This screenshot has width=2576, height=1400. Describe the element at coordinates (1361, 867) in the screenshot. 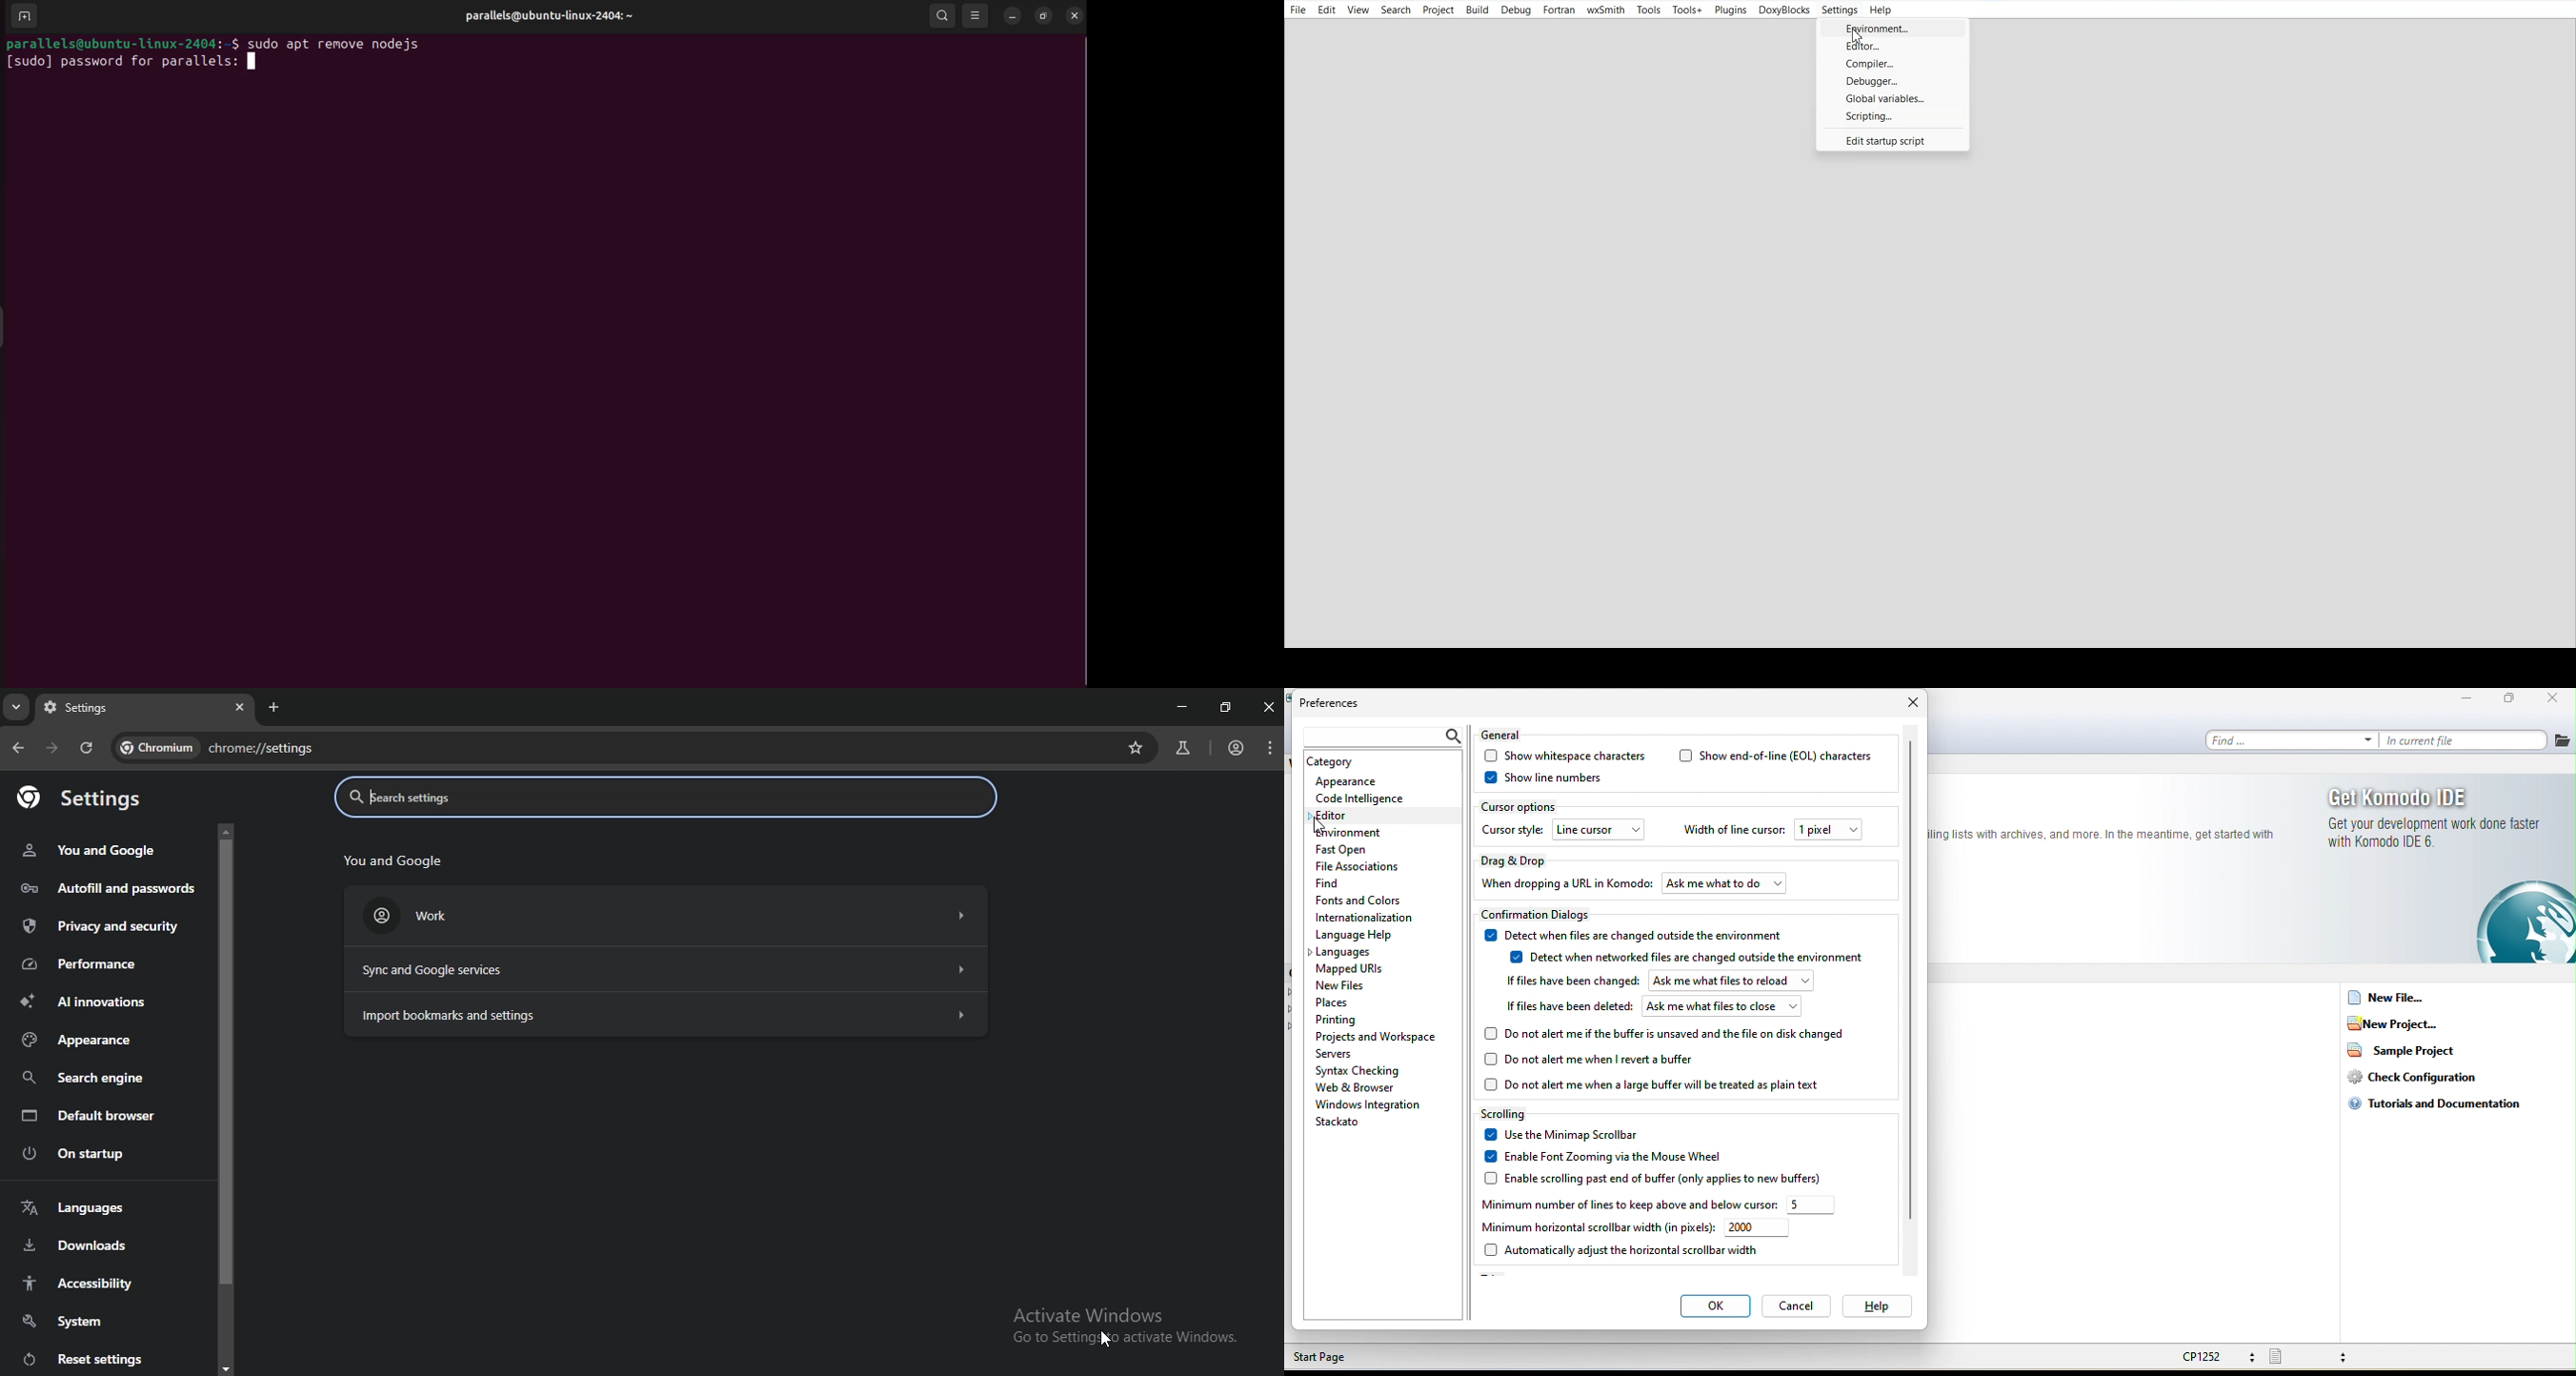

I see `file associations` at that location.